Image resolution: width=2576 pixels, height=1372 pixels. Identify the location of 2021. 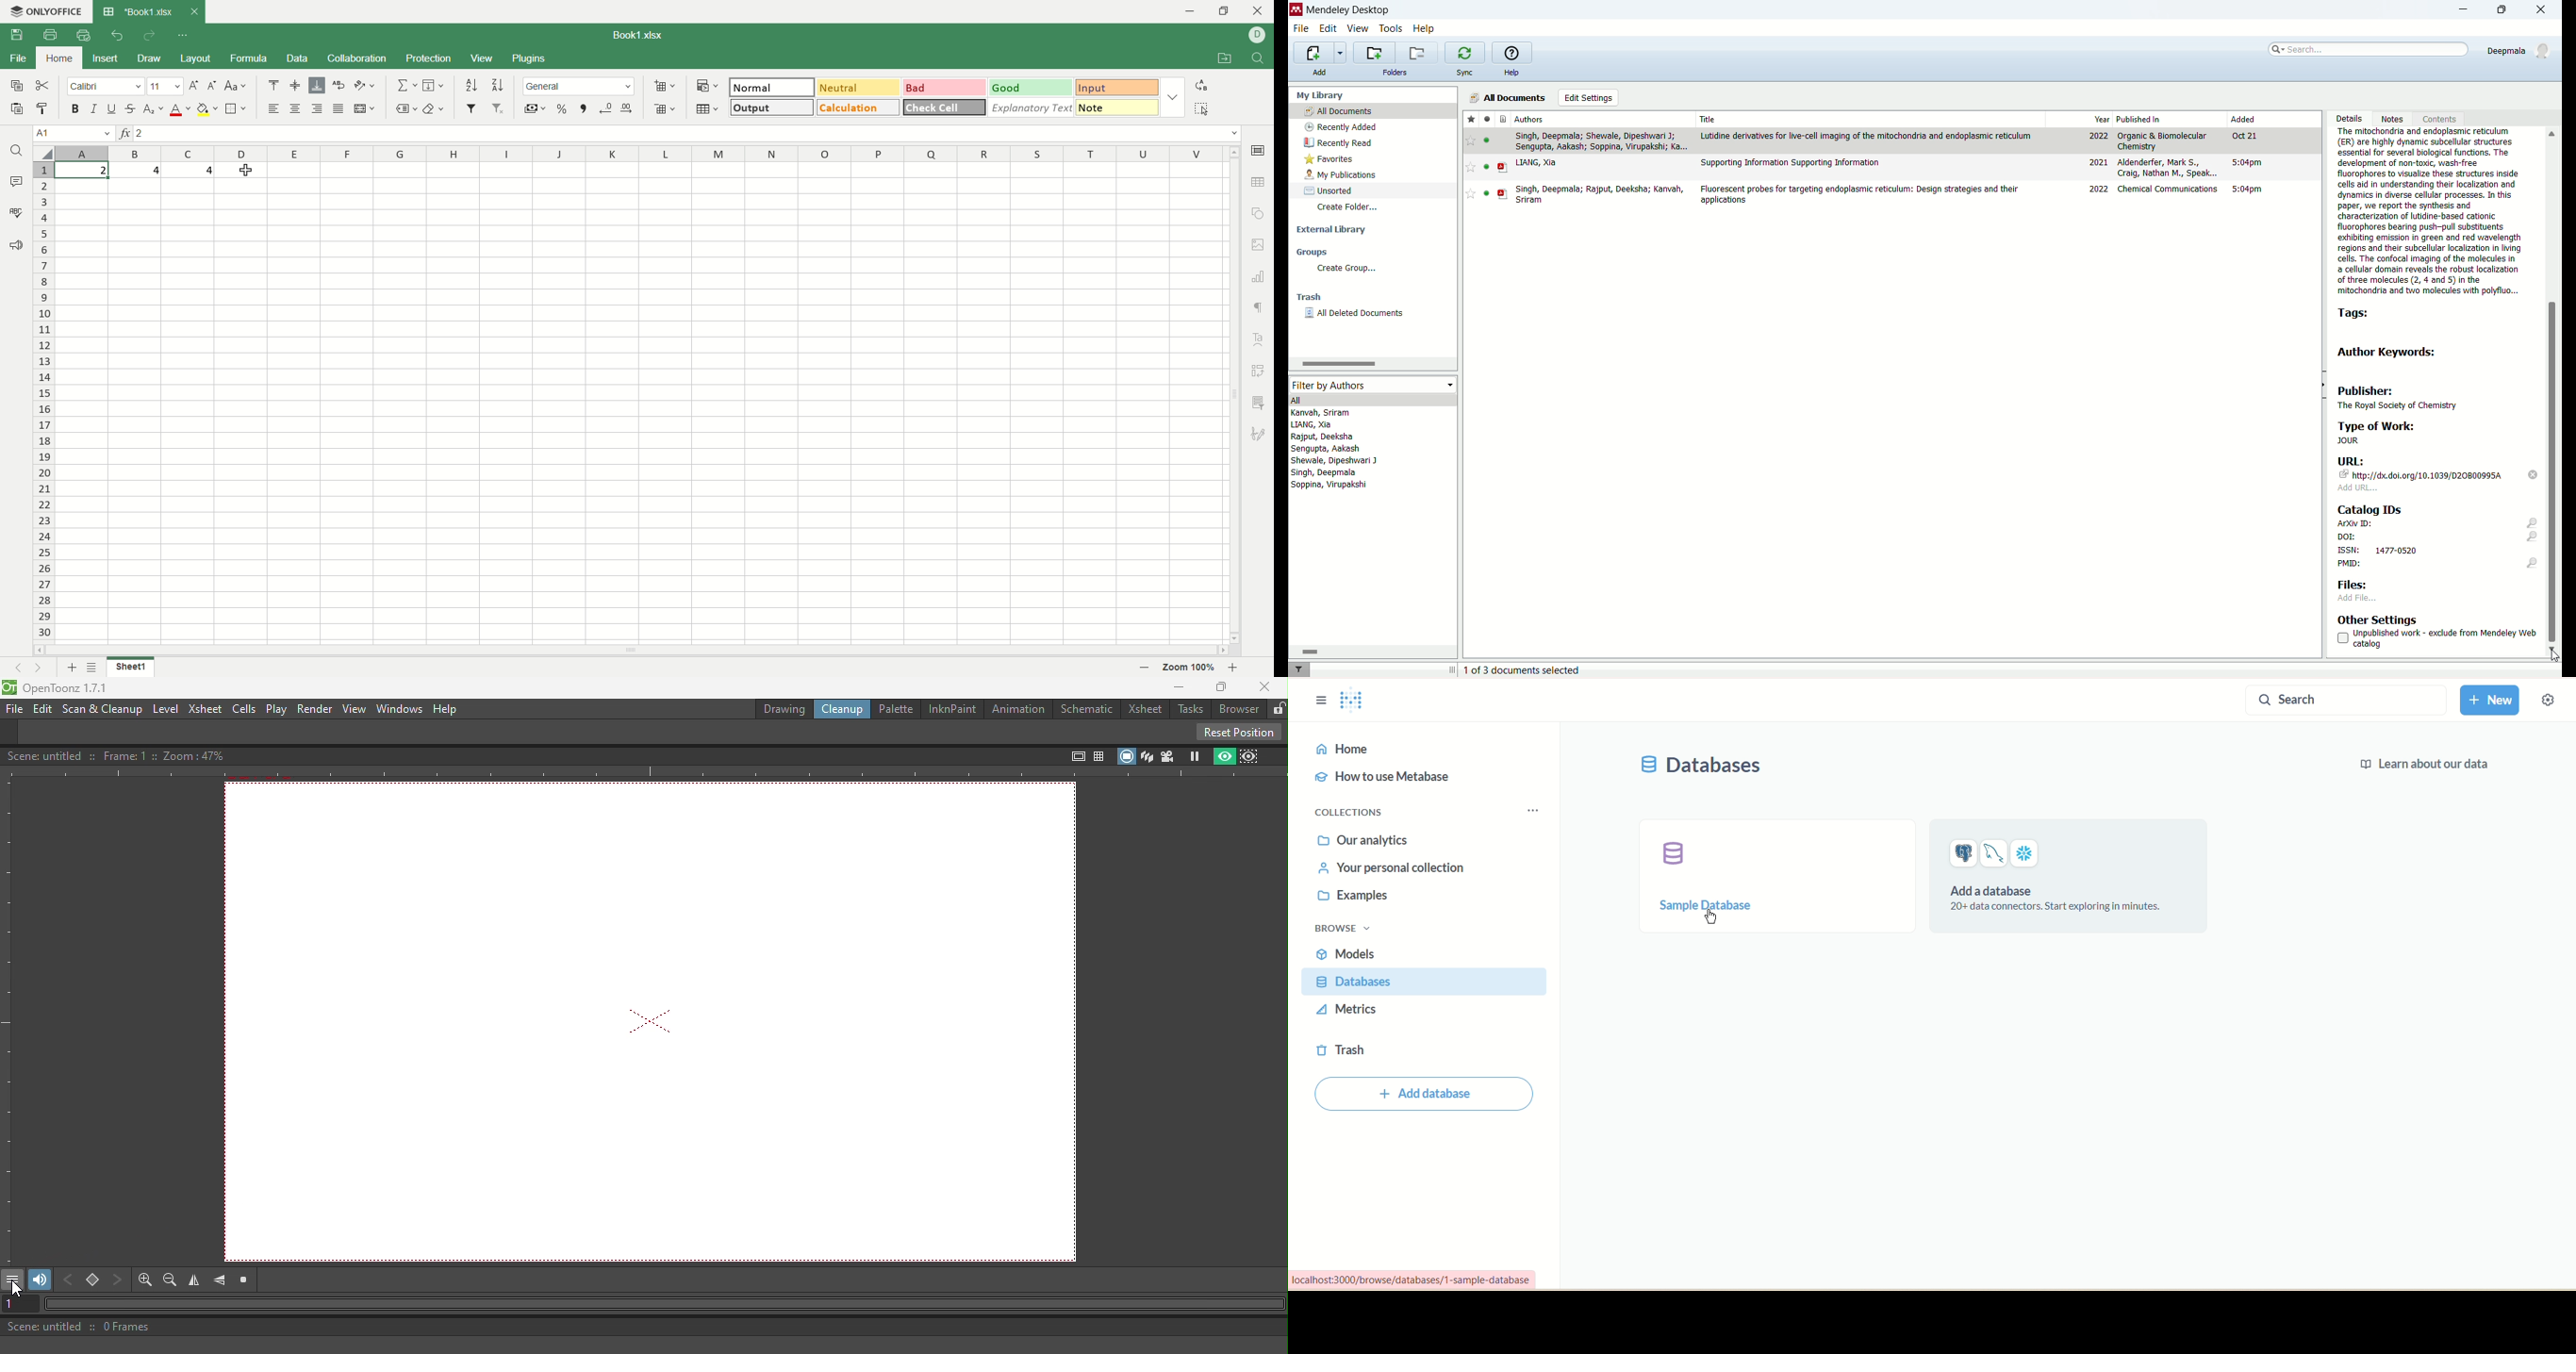
(2098, 162).